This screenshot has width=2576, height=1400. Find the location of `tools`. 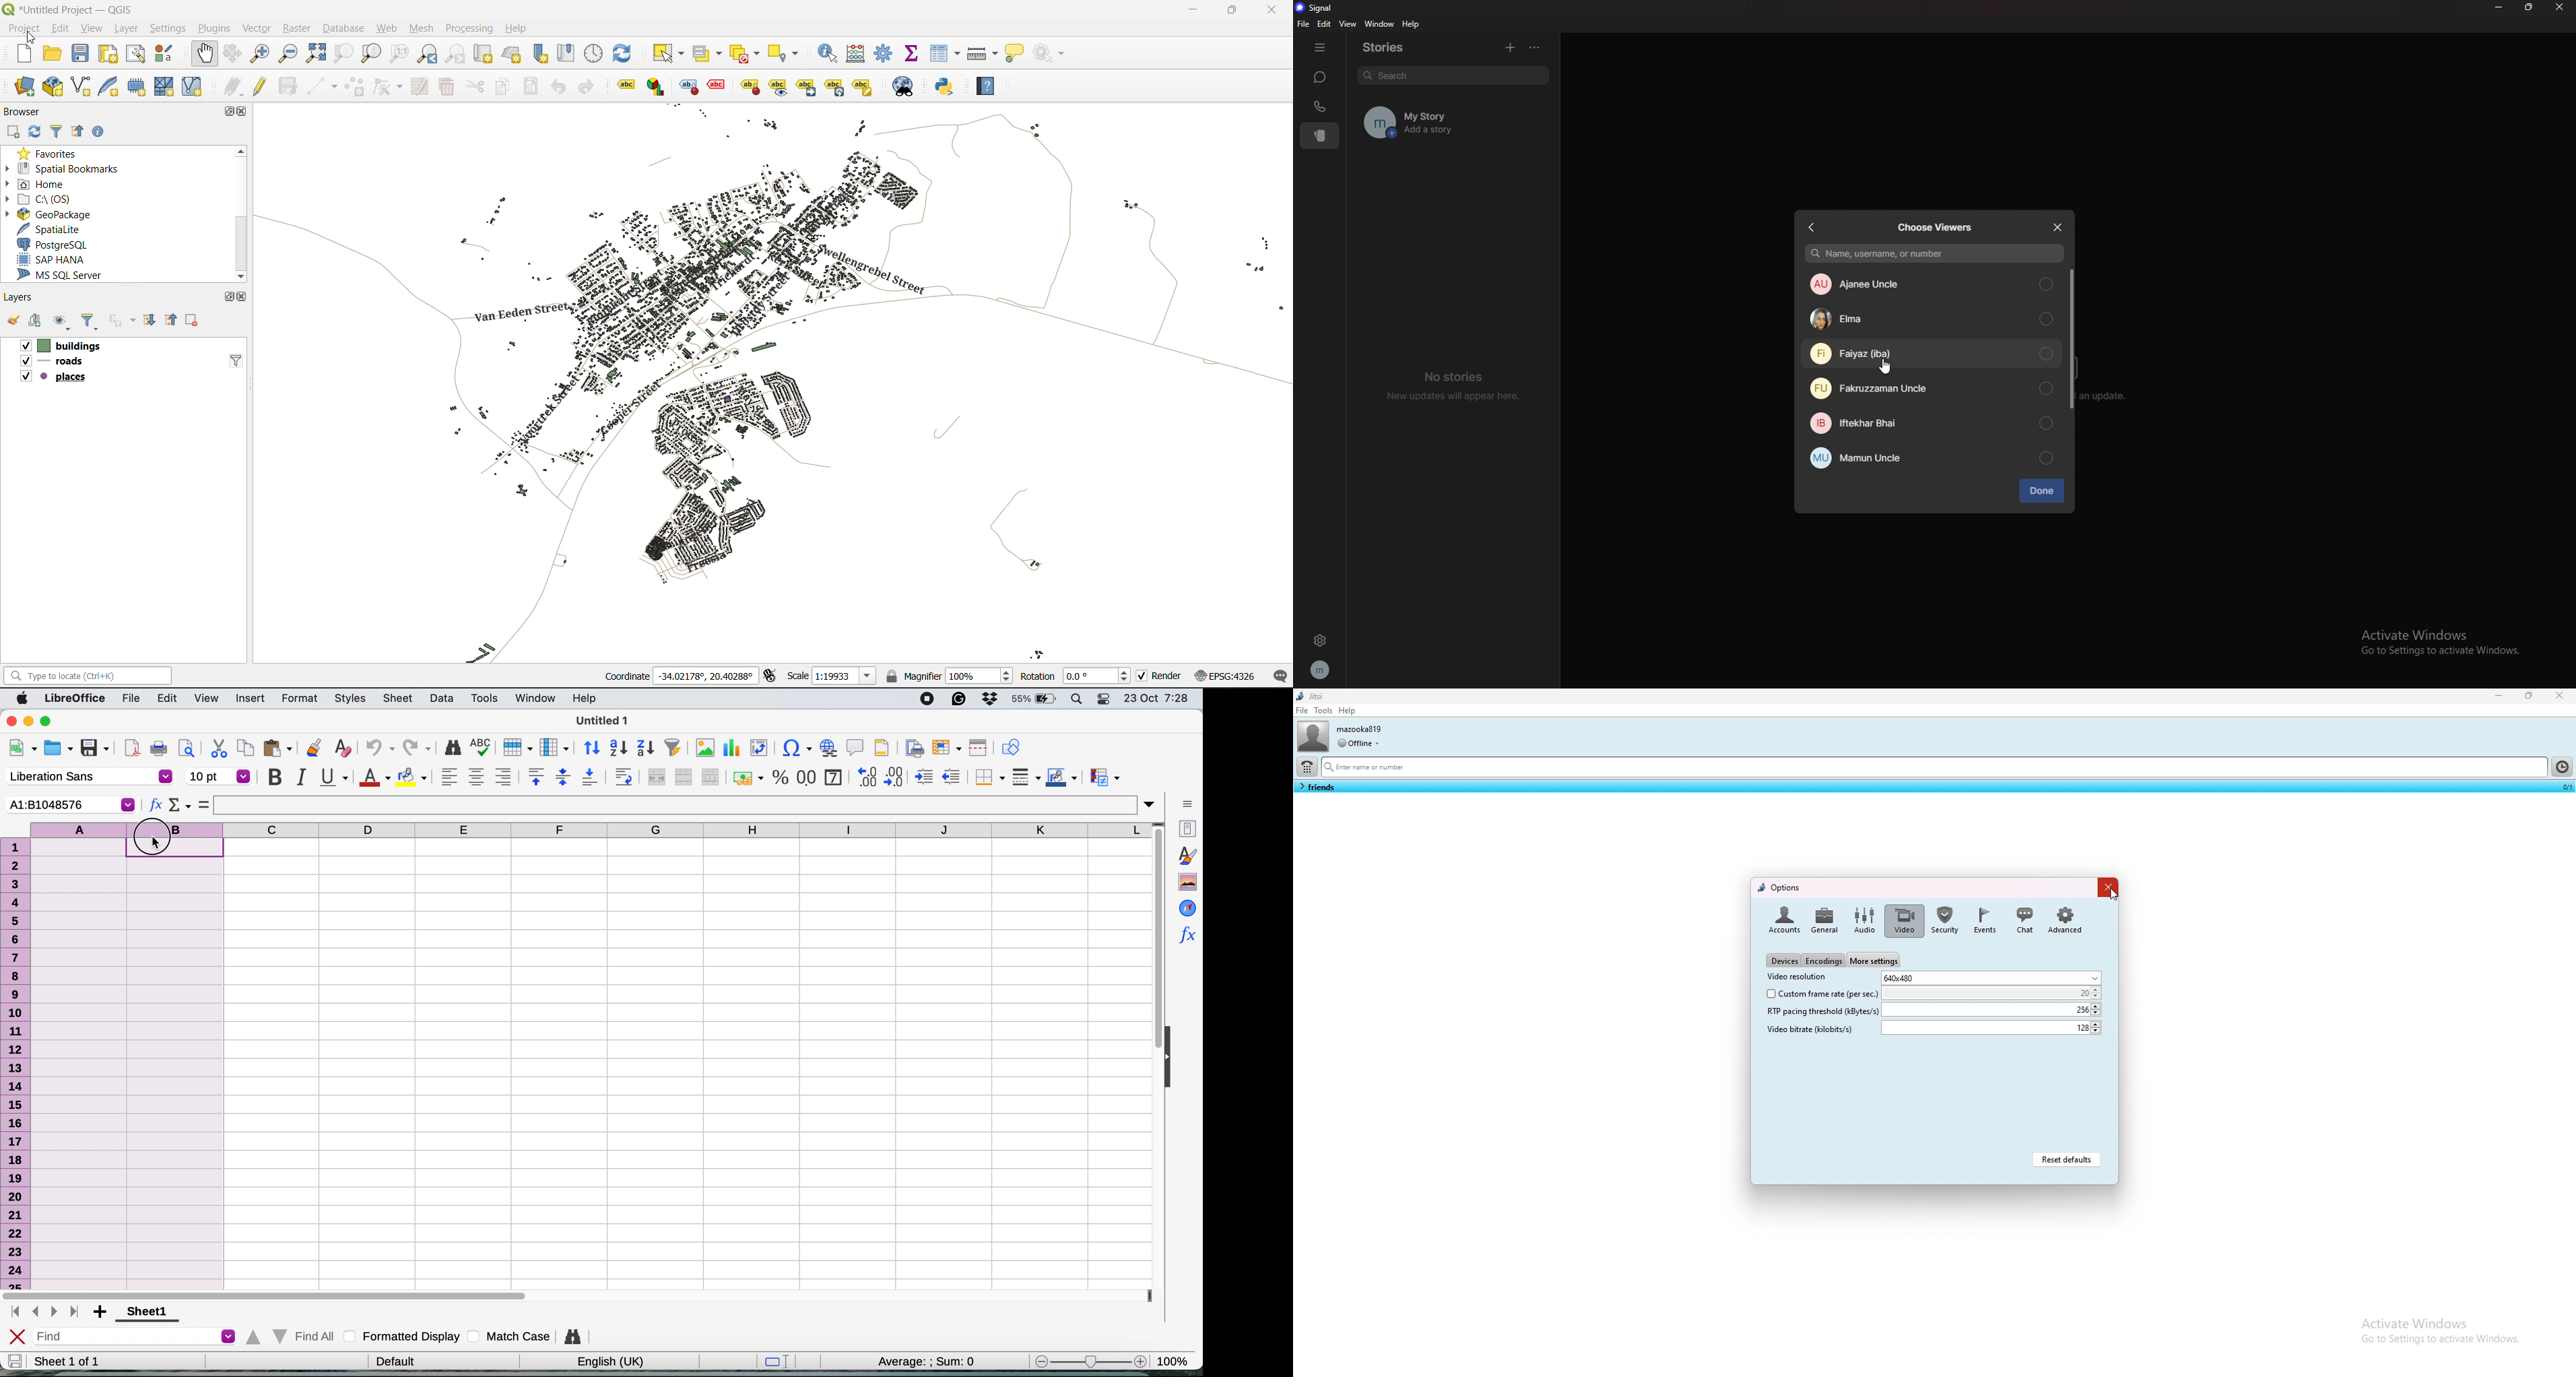

tools is located at coordinates (484, 698).